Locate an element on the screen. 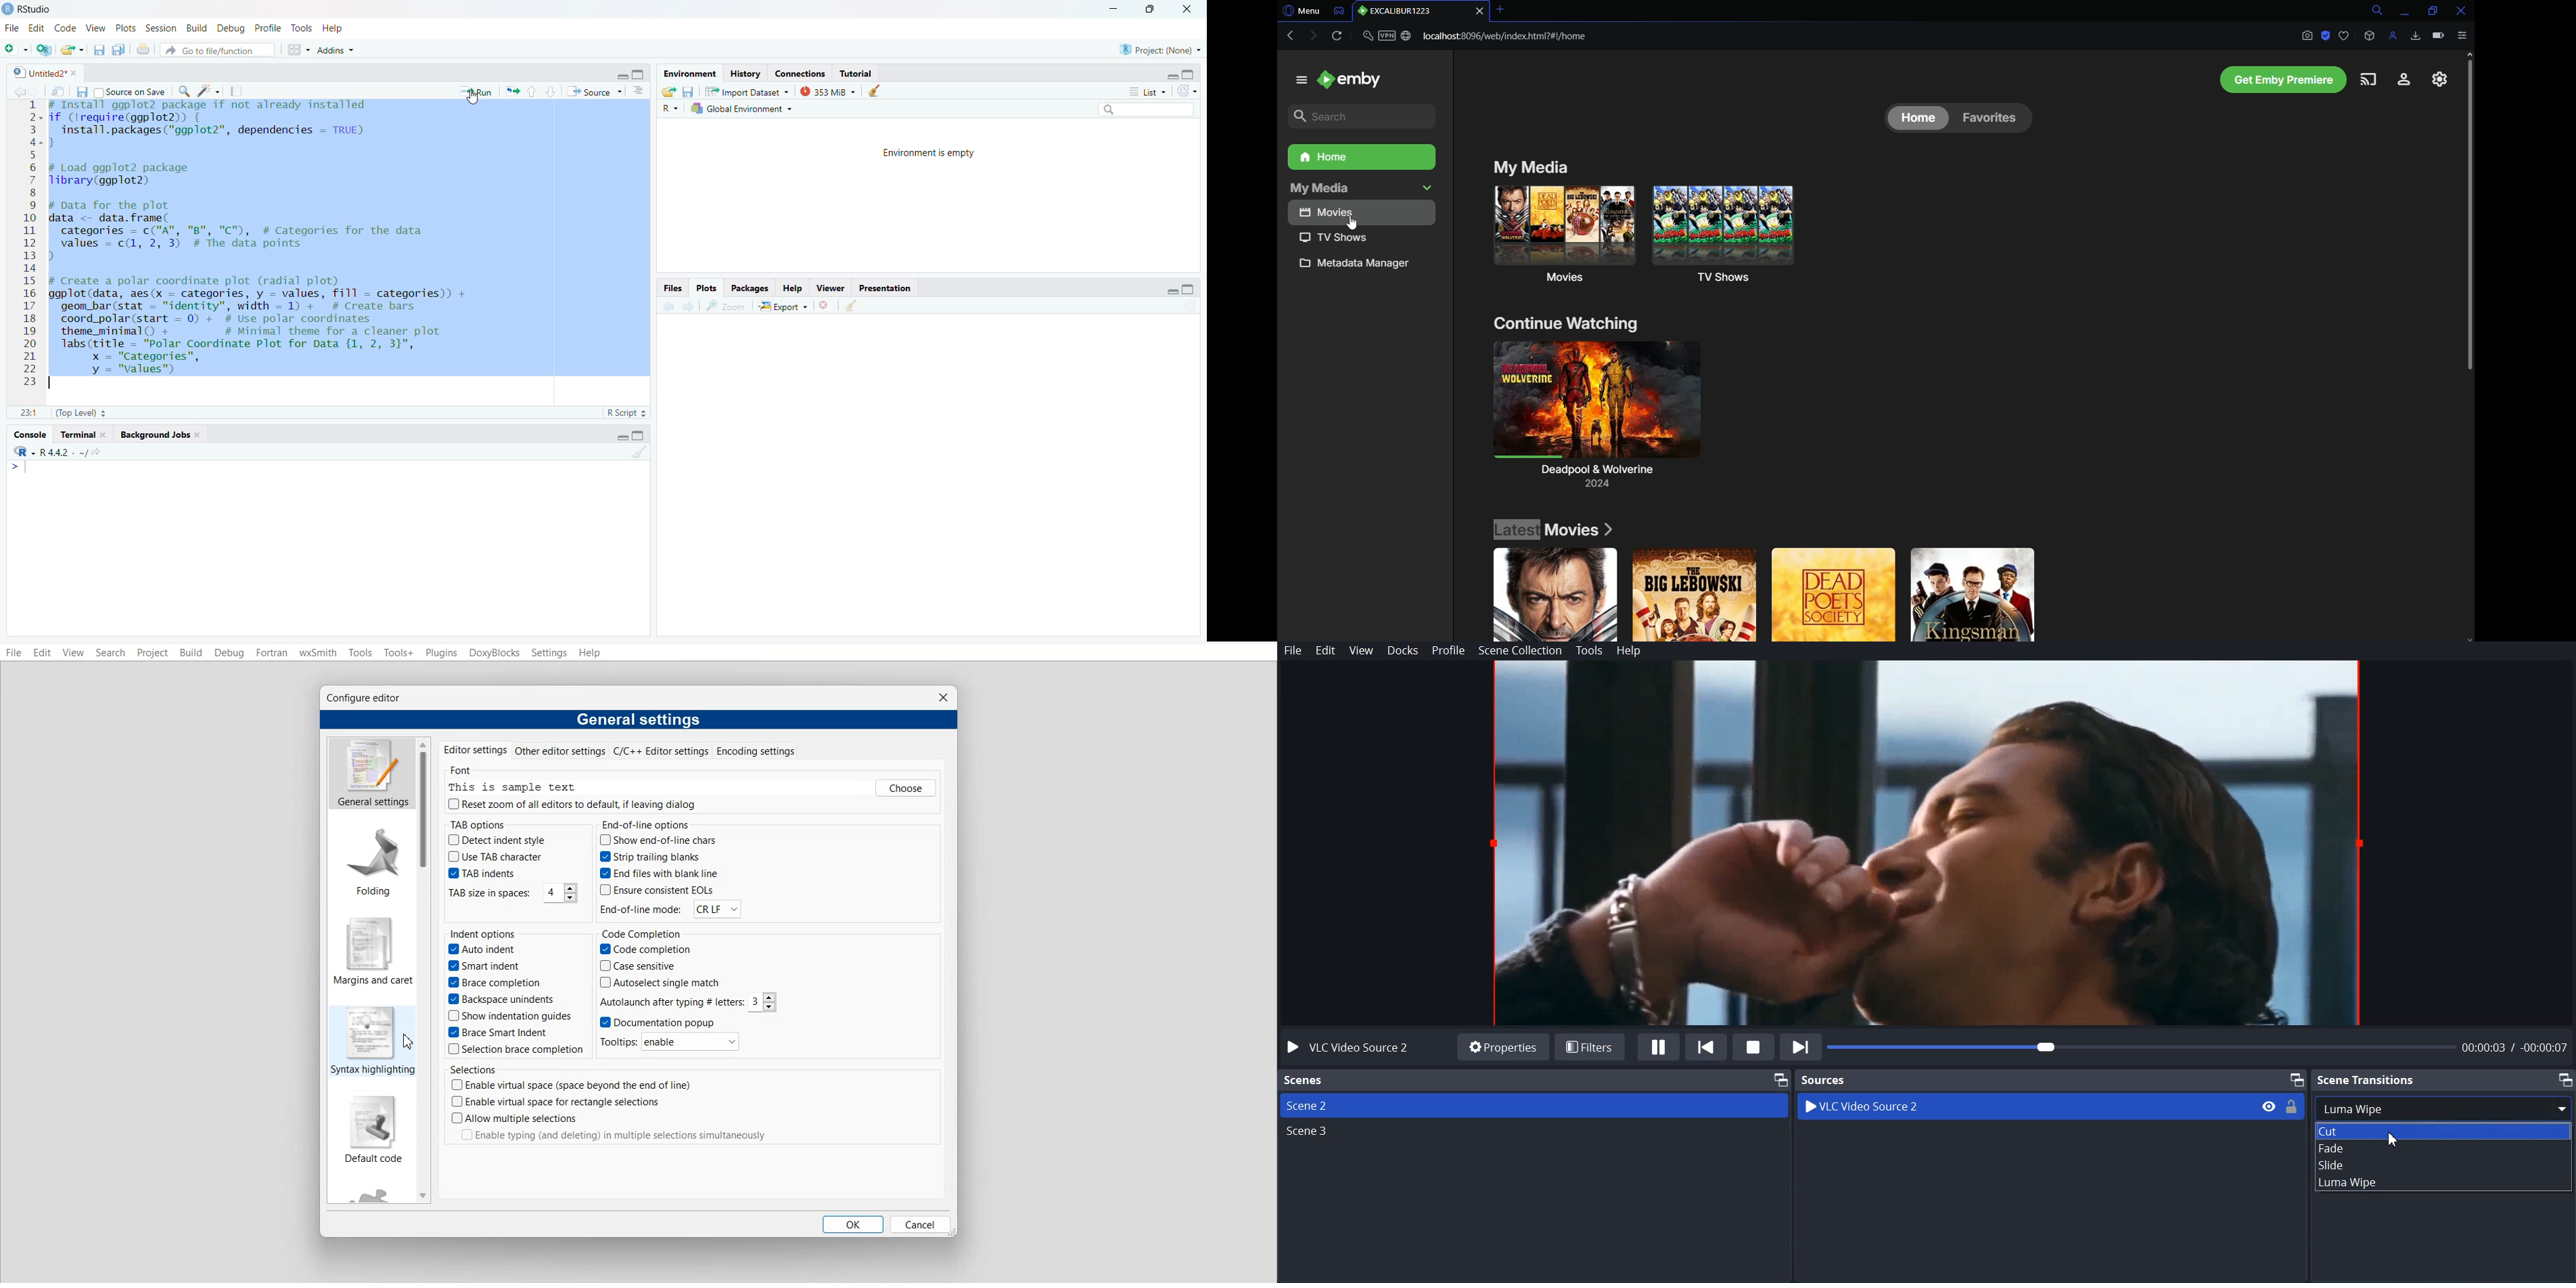 This screenshot has width=2576, height=1288. Help is located at coordinates (1629, 652).